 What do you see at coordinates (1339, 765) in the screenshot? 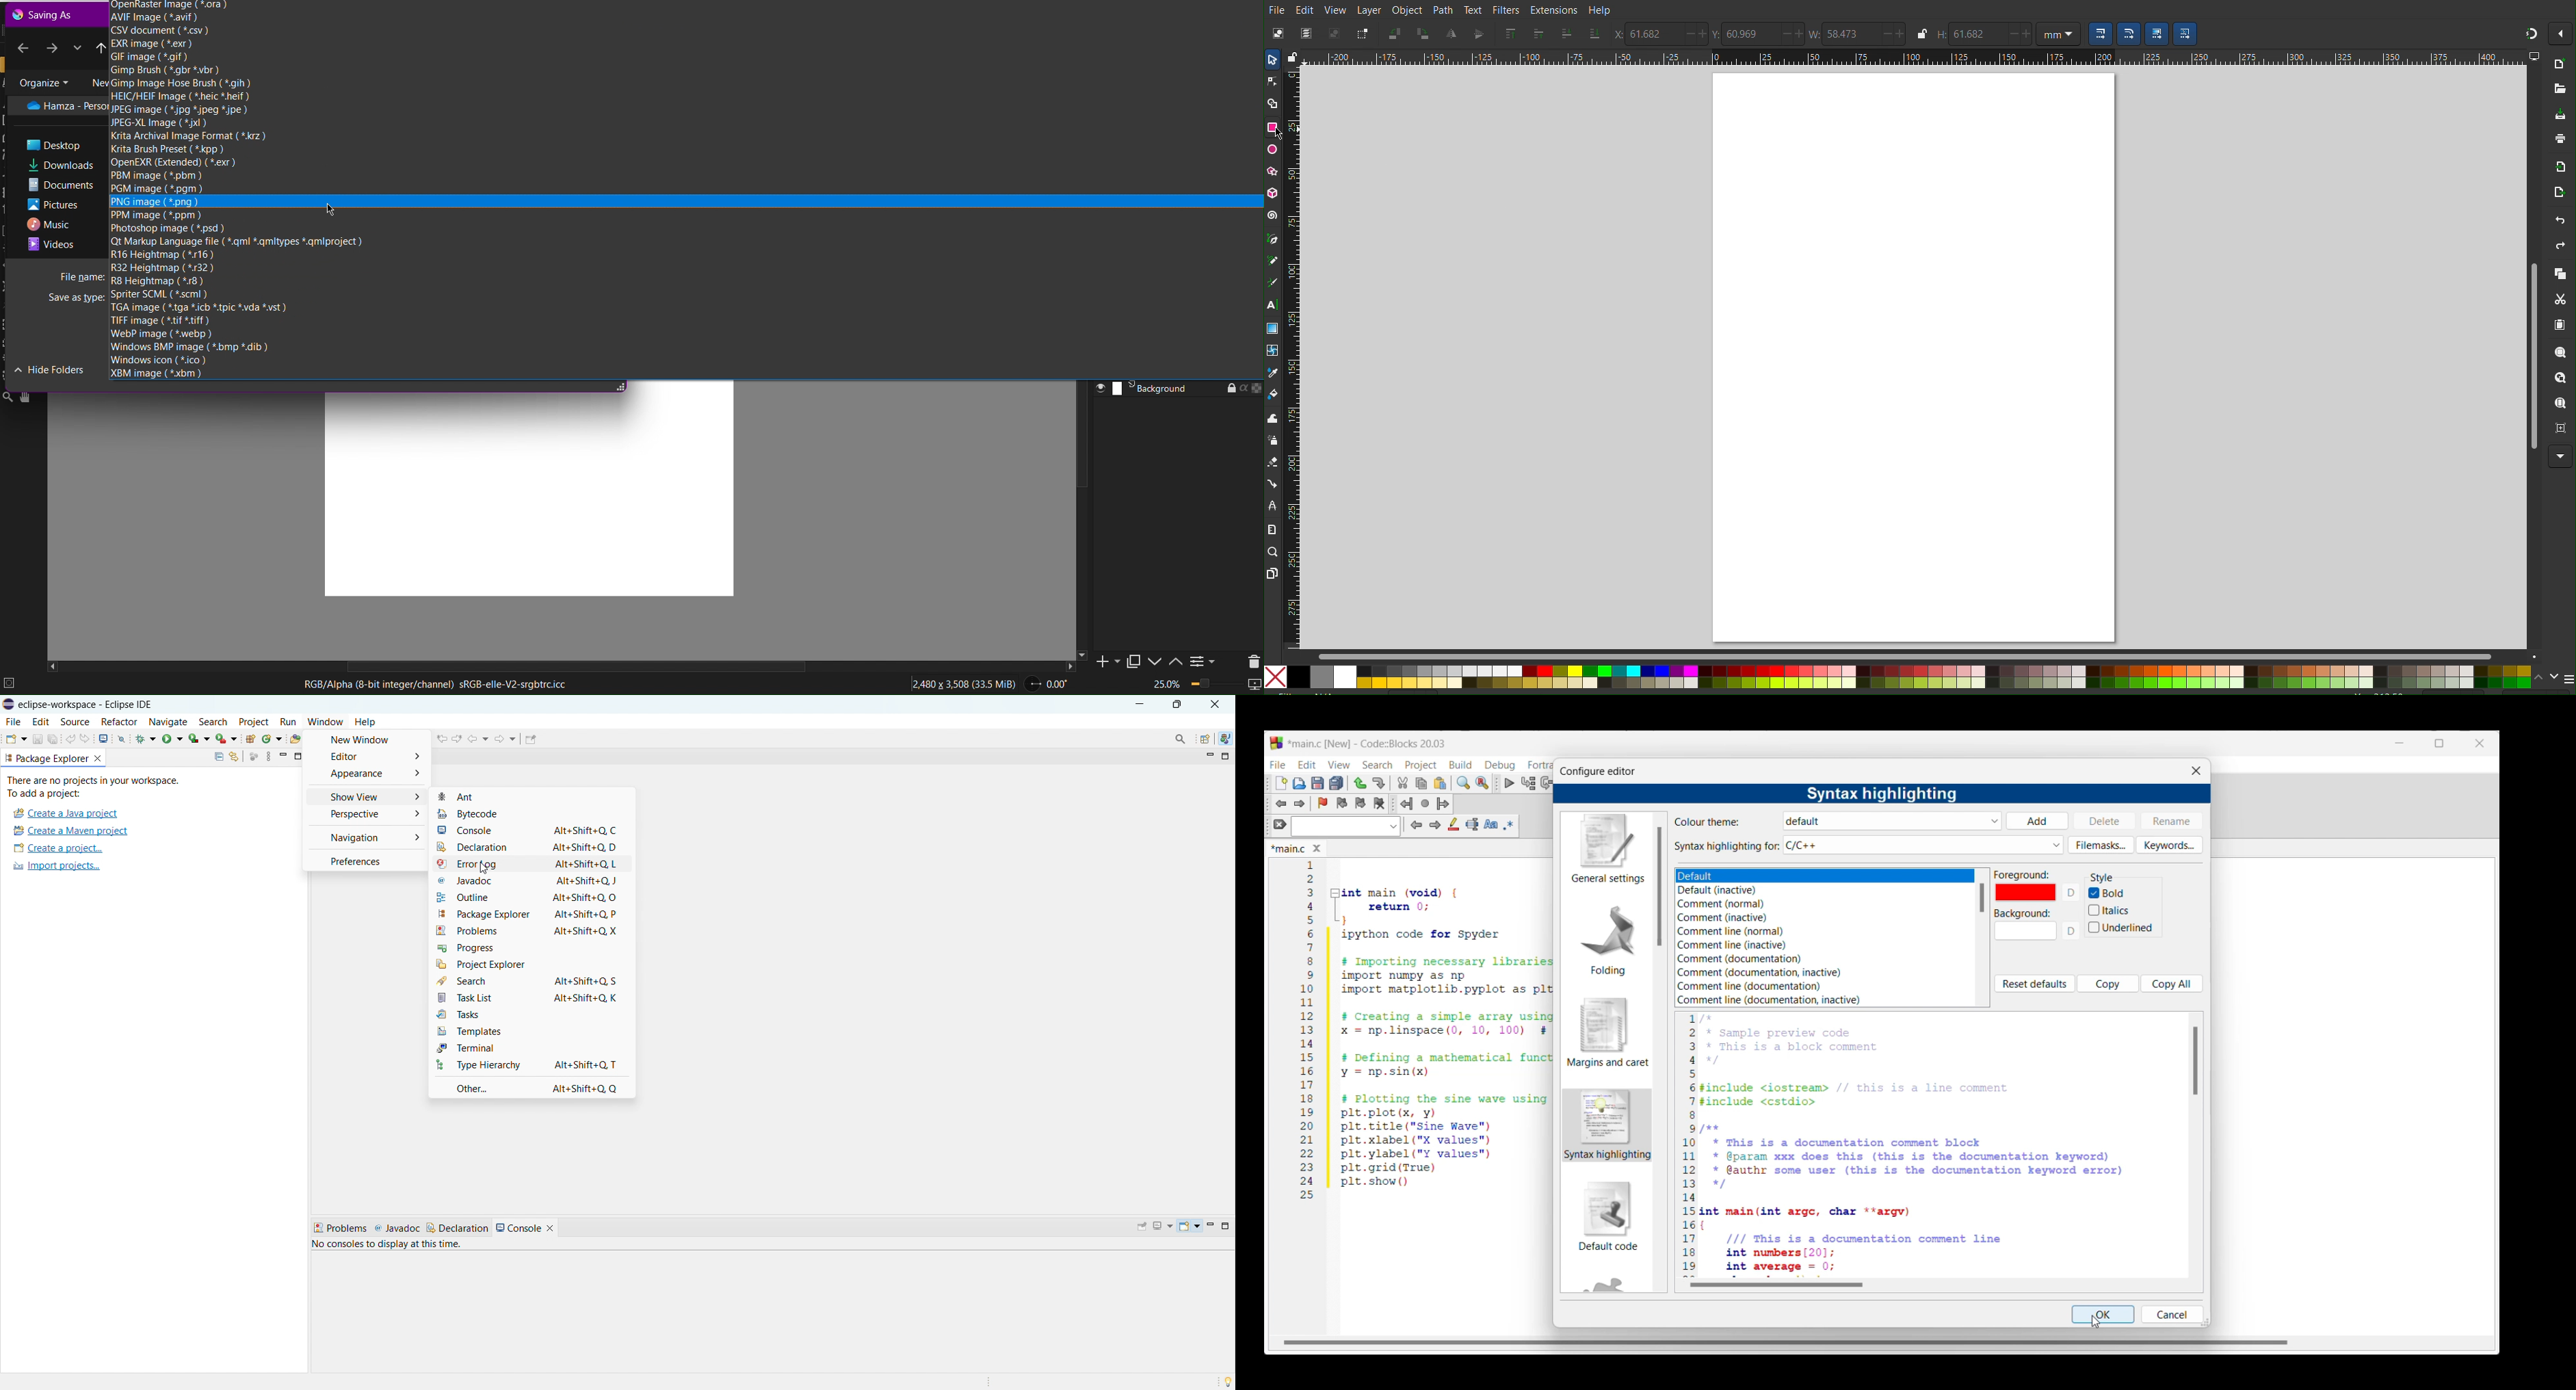
I see `View menu` at bounding box center [1339, 765].